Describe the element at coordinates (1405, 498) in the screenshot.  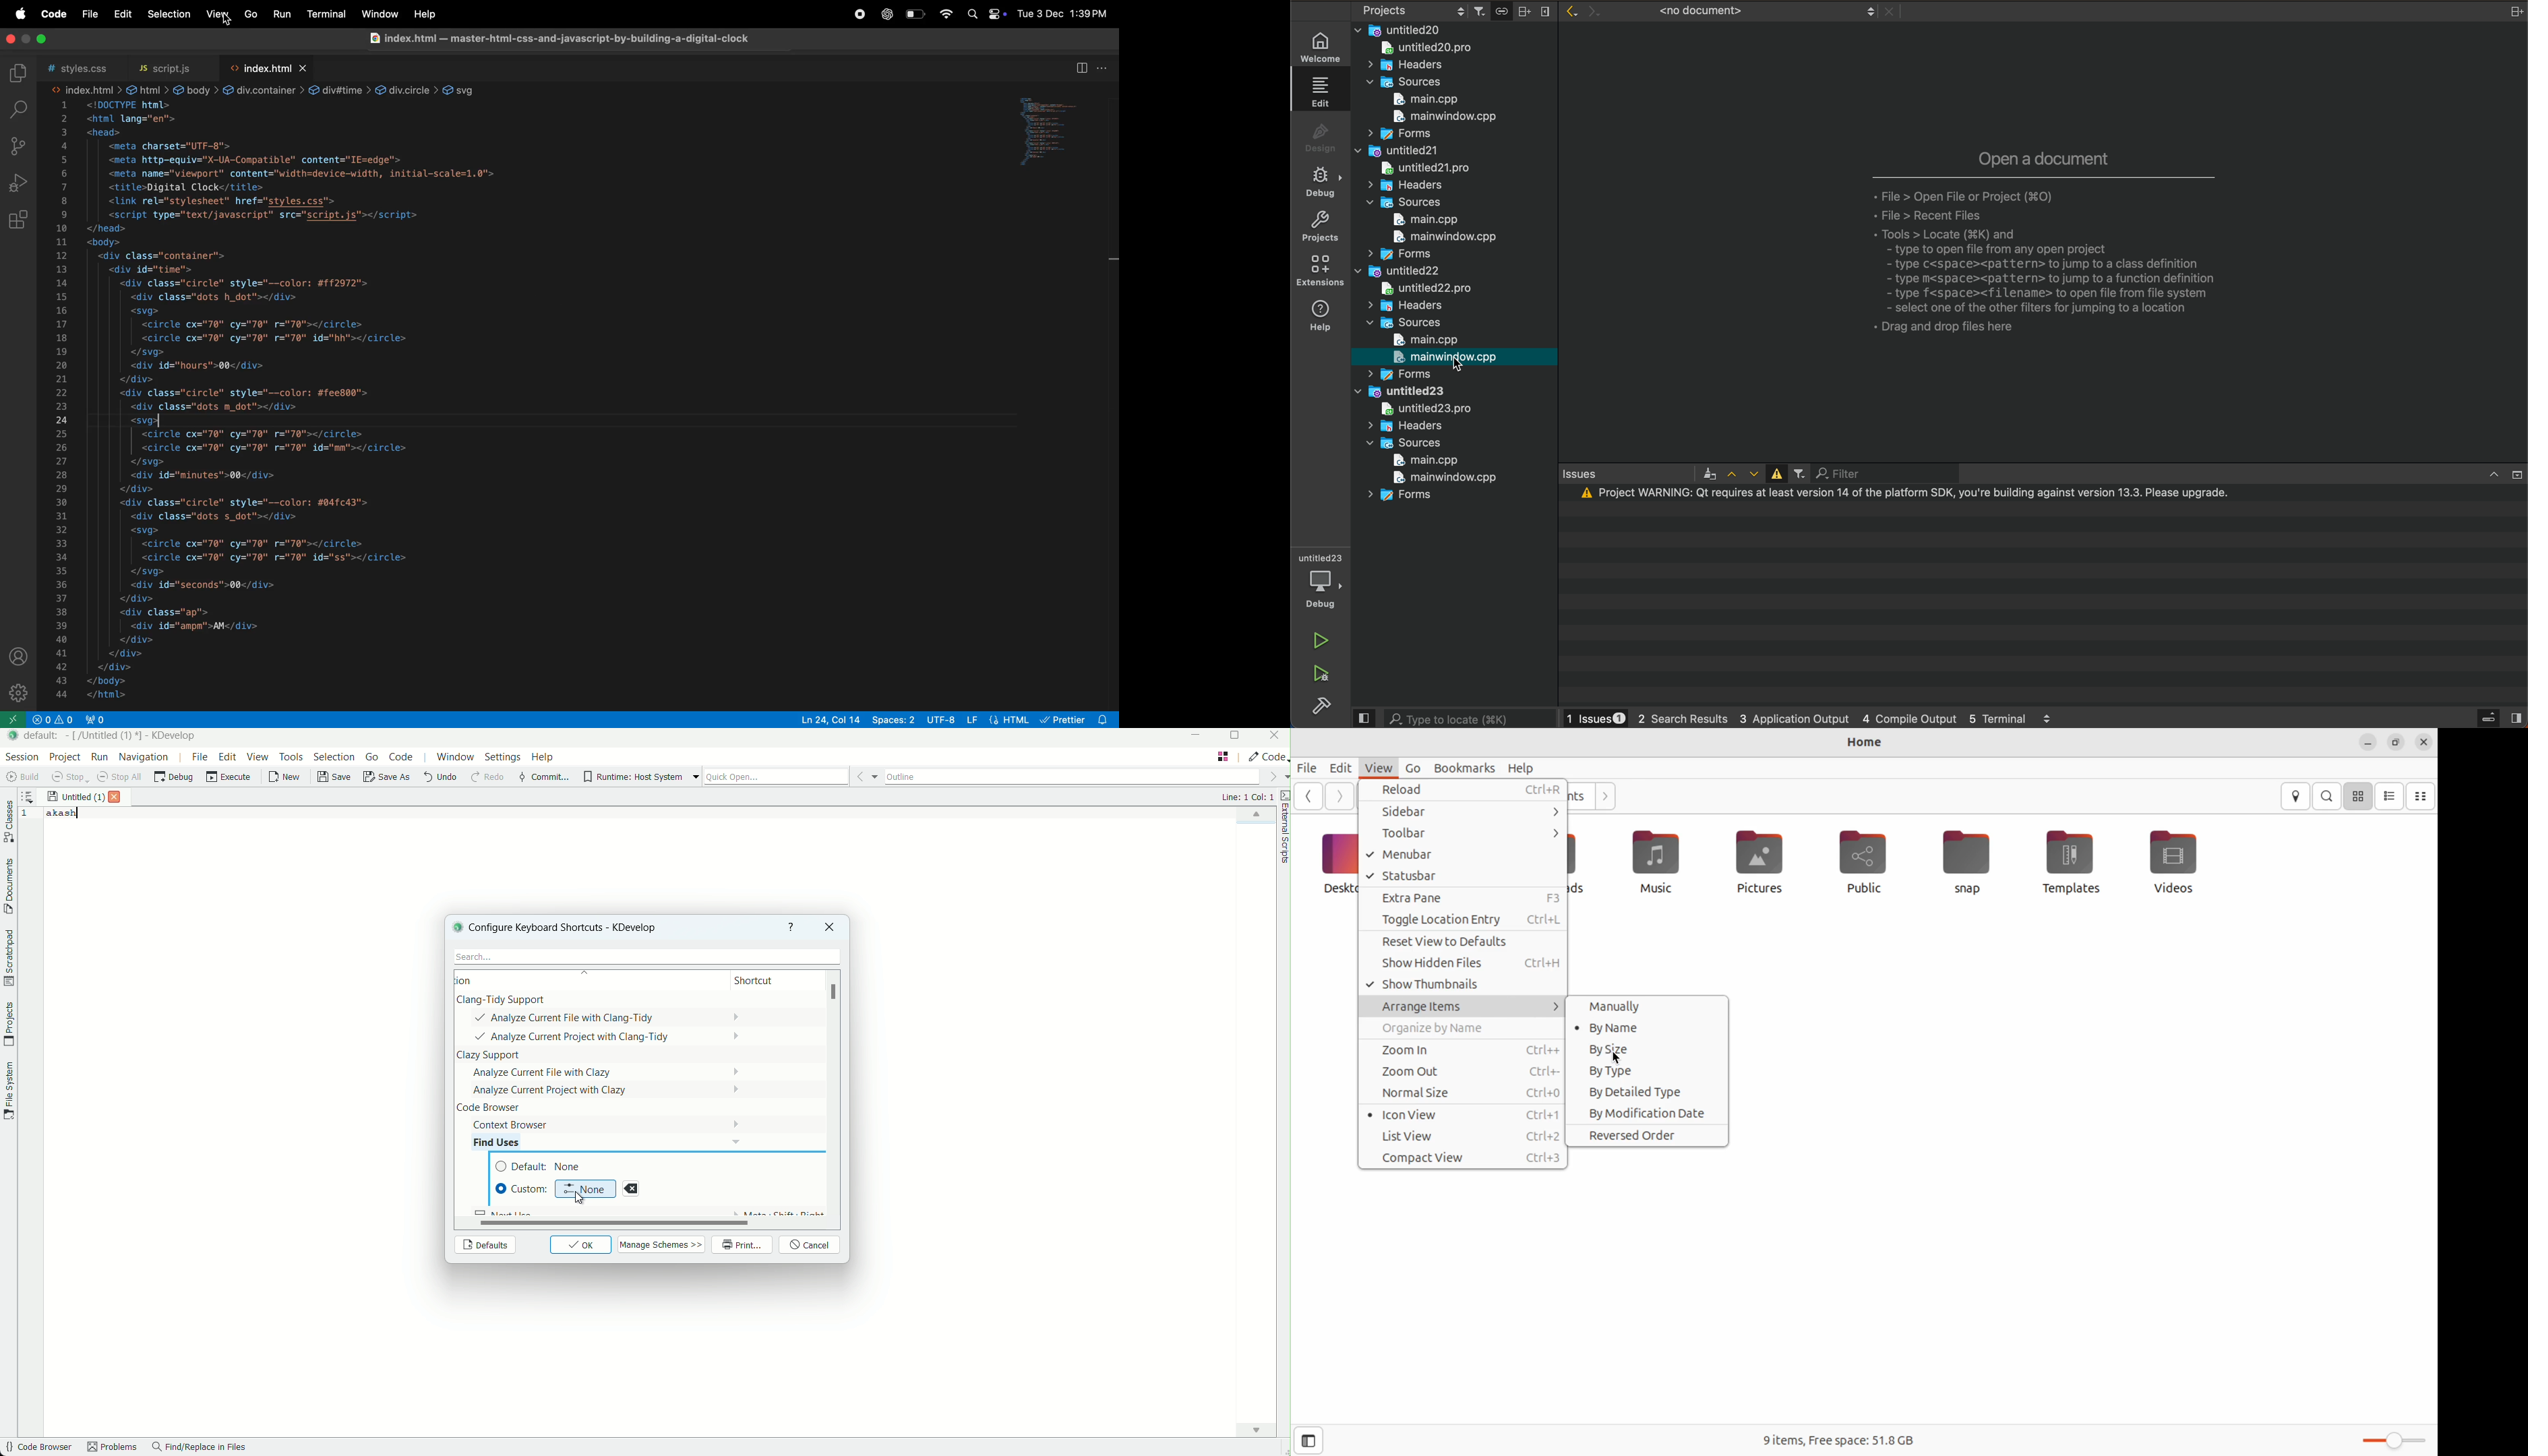
I see `forms` at that location.